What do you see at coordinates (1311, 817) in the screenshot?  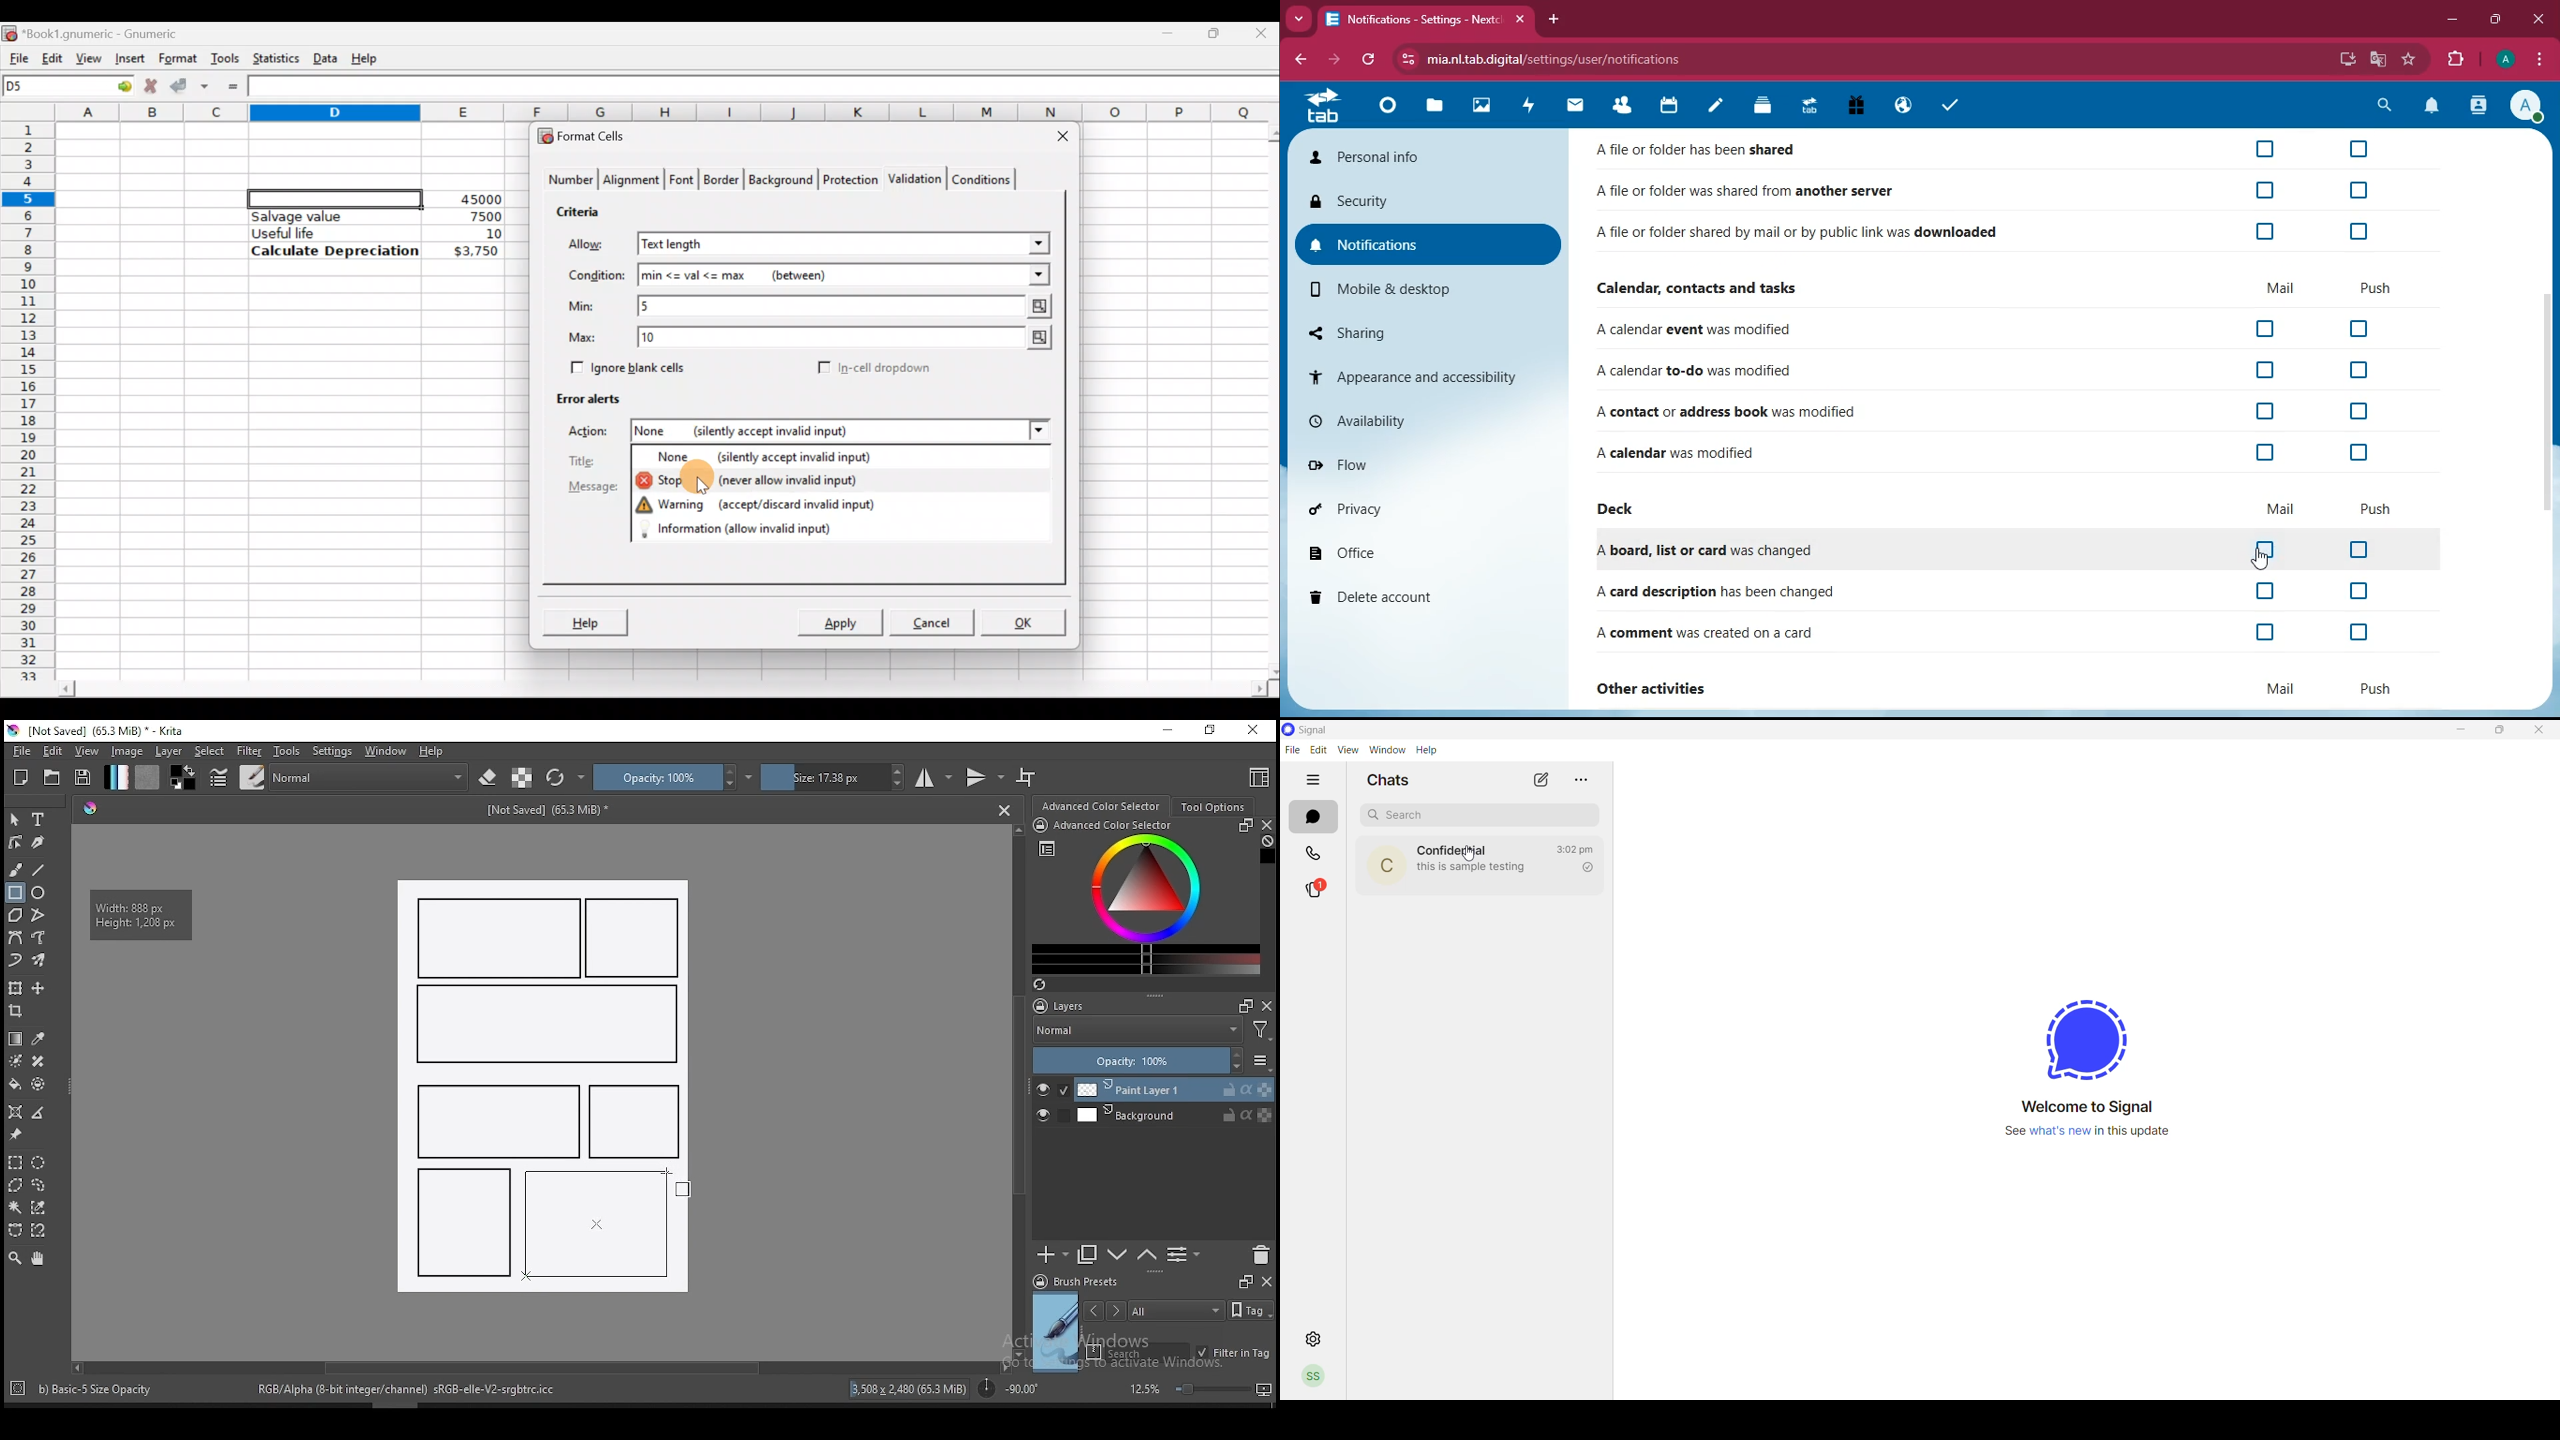 I see `chats` at bounding box center [1311, 817].